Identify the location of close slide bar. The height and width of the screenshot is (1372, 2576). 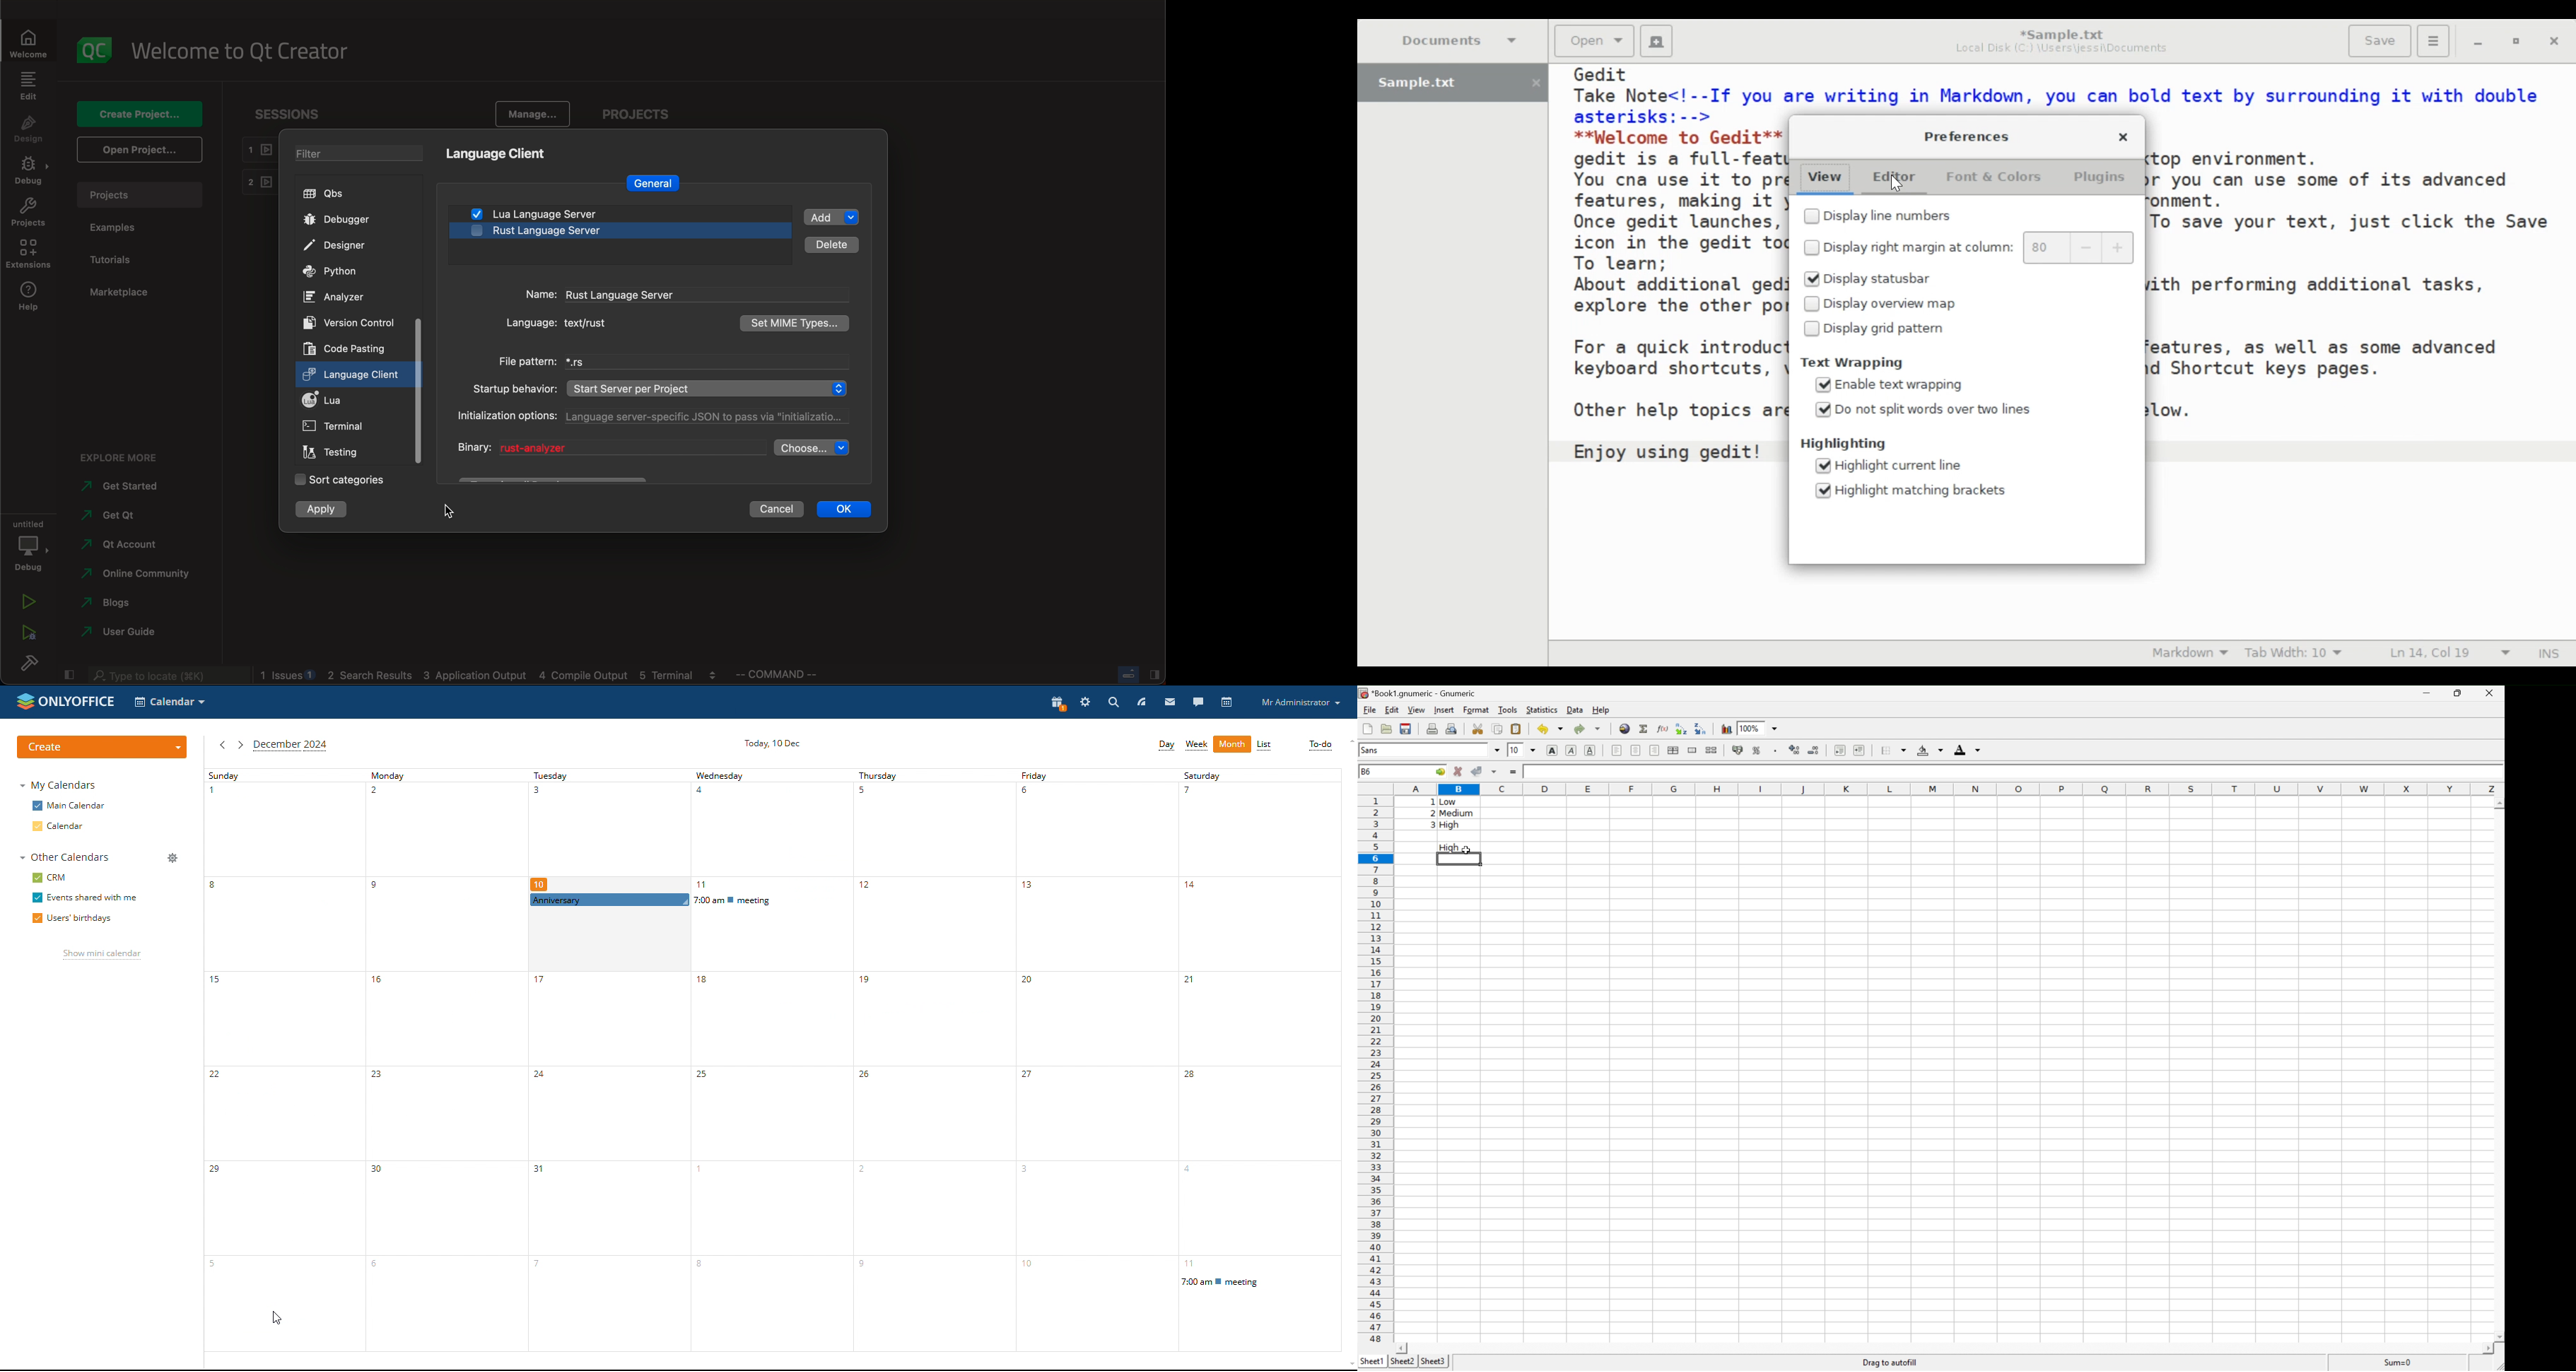
(68, 676).